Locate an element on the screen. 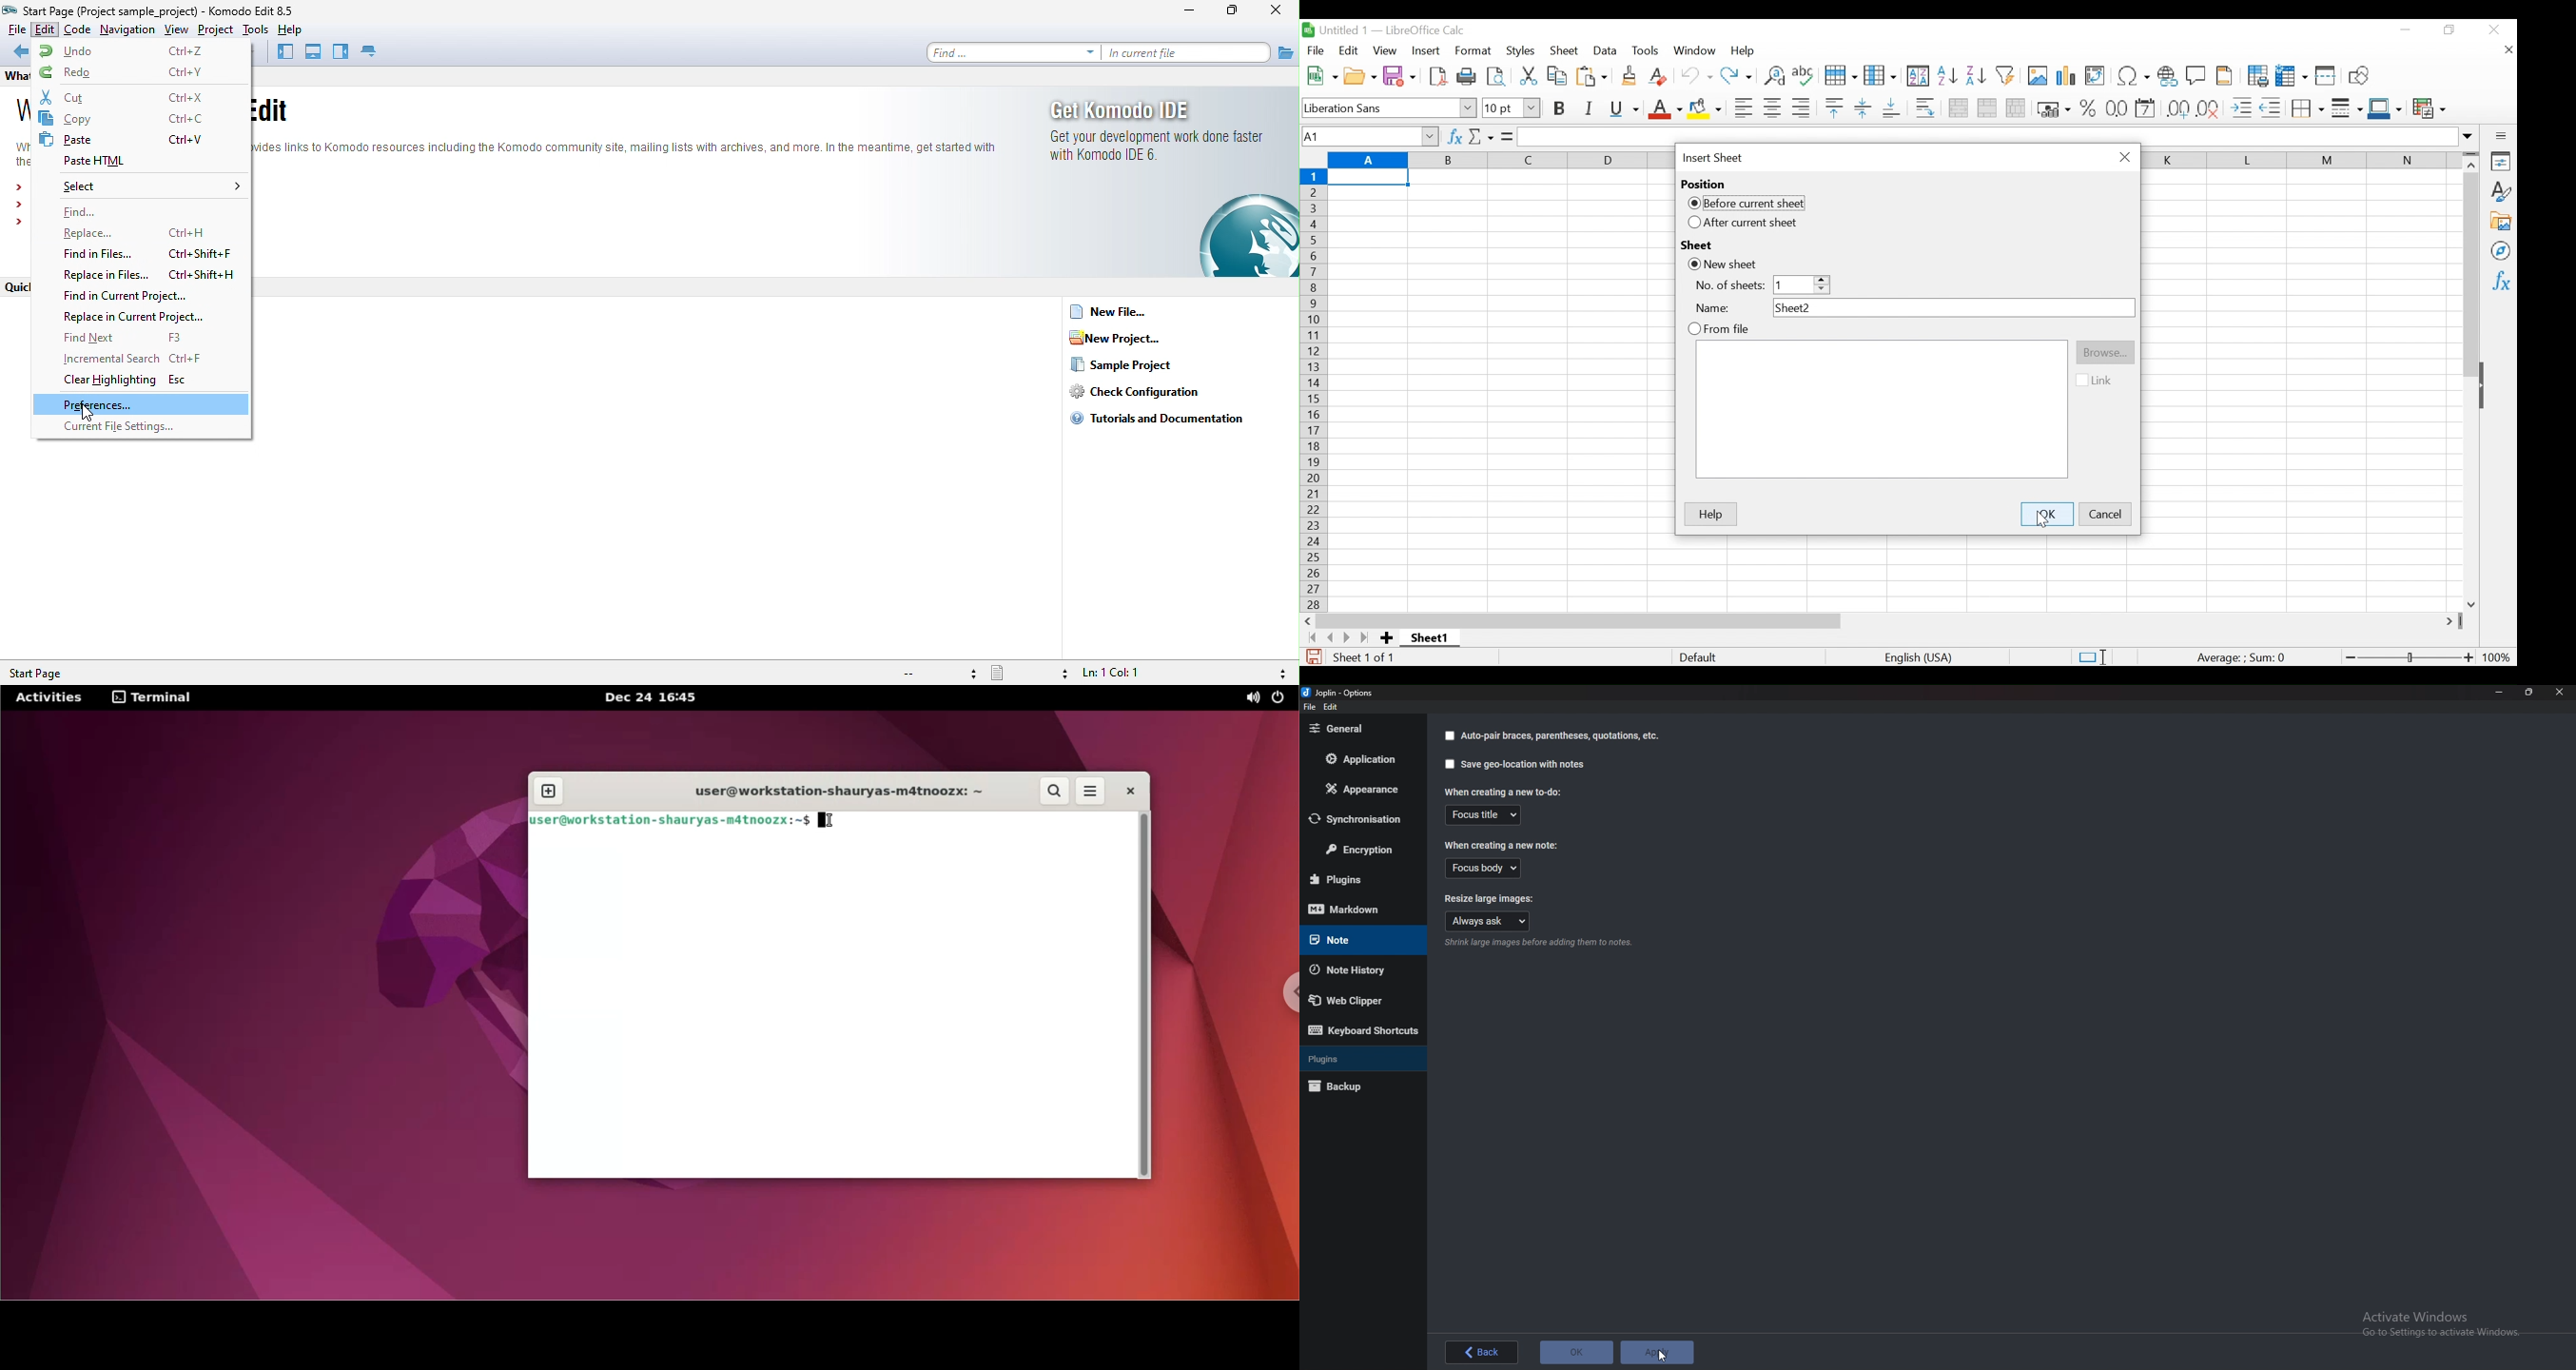 The width and height of the screenshot is (2576, 1372). Insert Comment is located at coordinates (2195, 77).